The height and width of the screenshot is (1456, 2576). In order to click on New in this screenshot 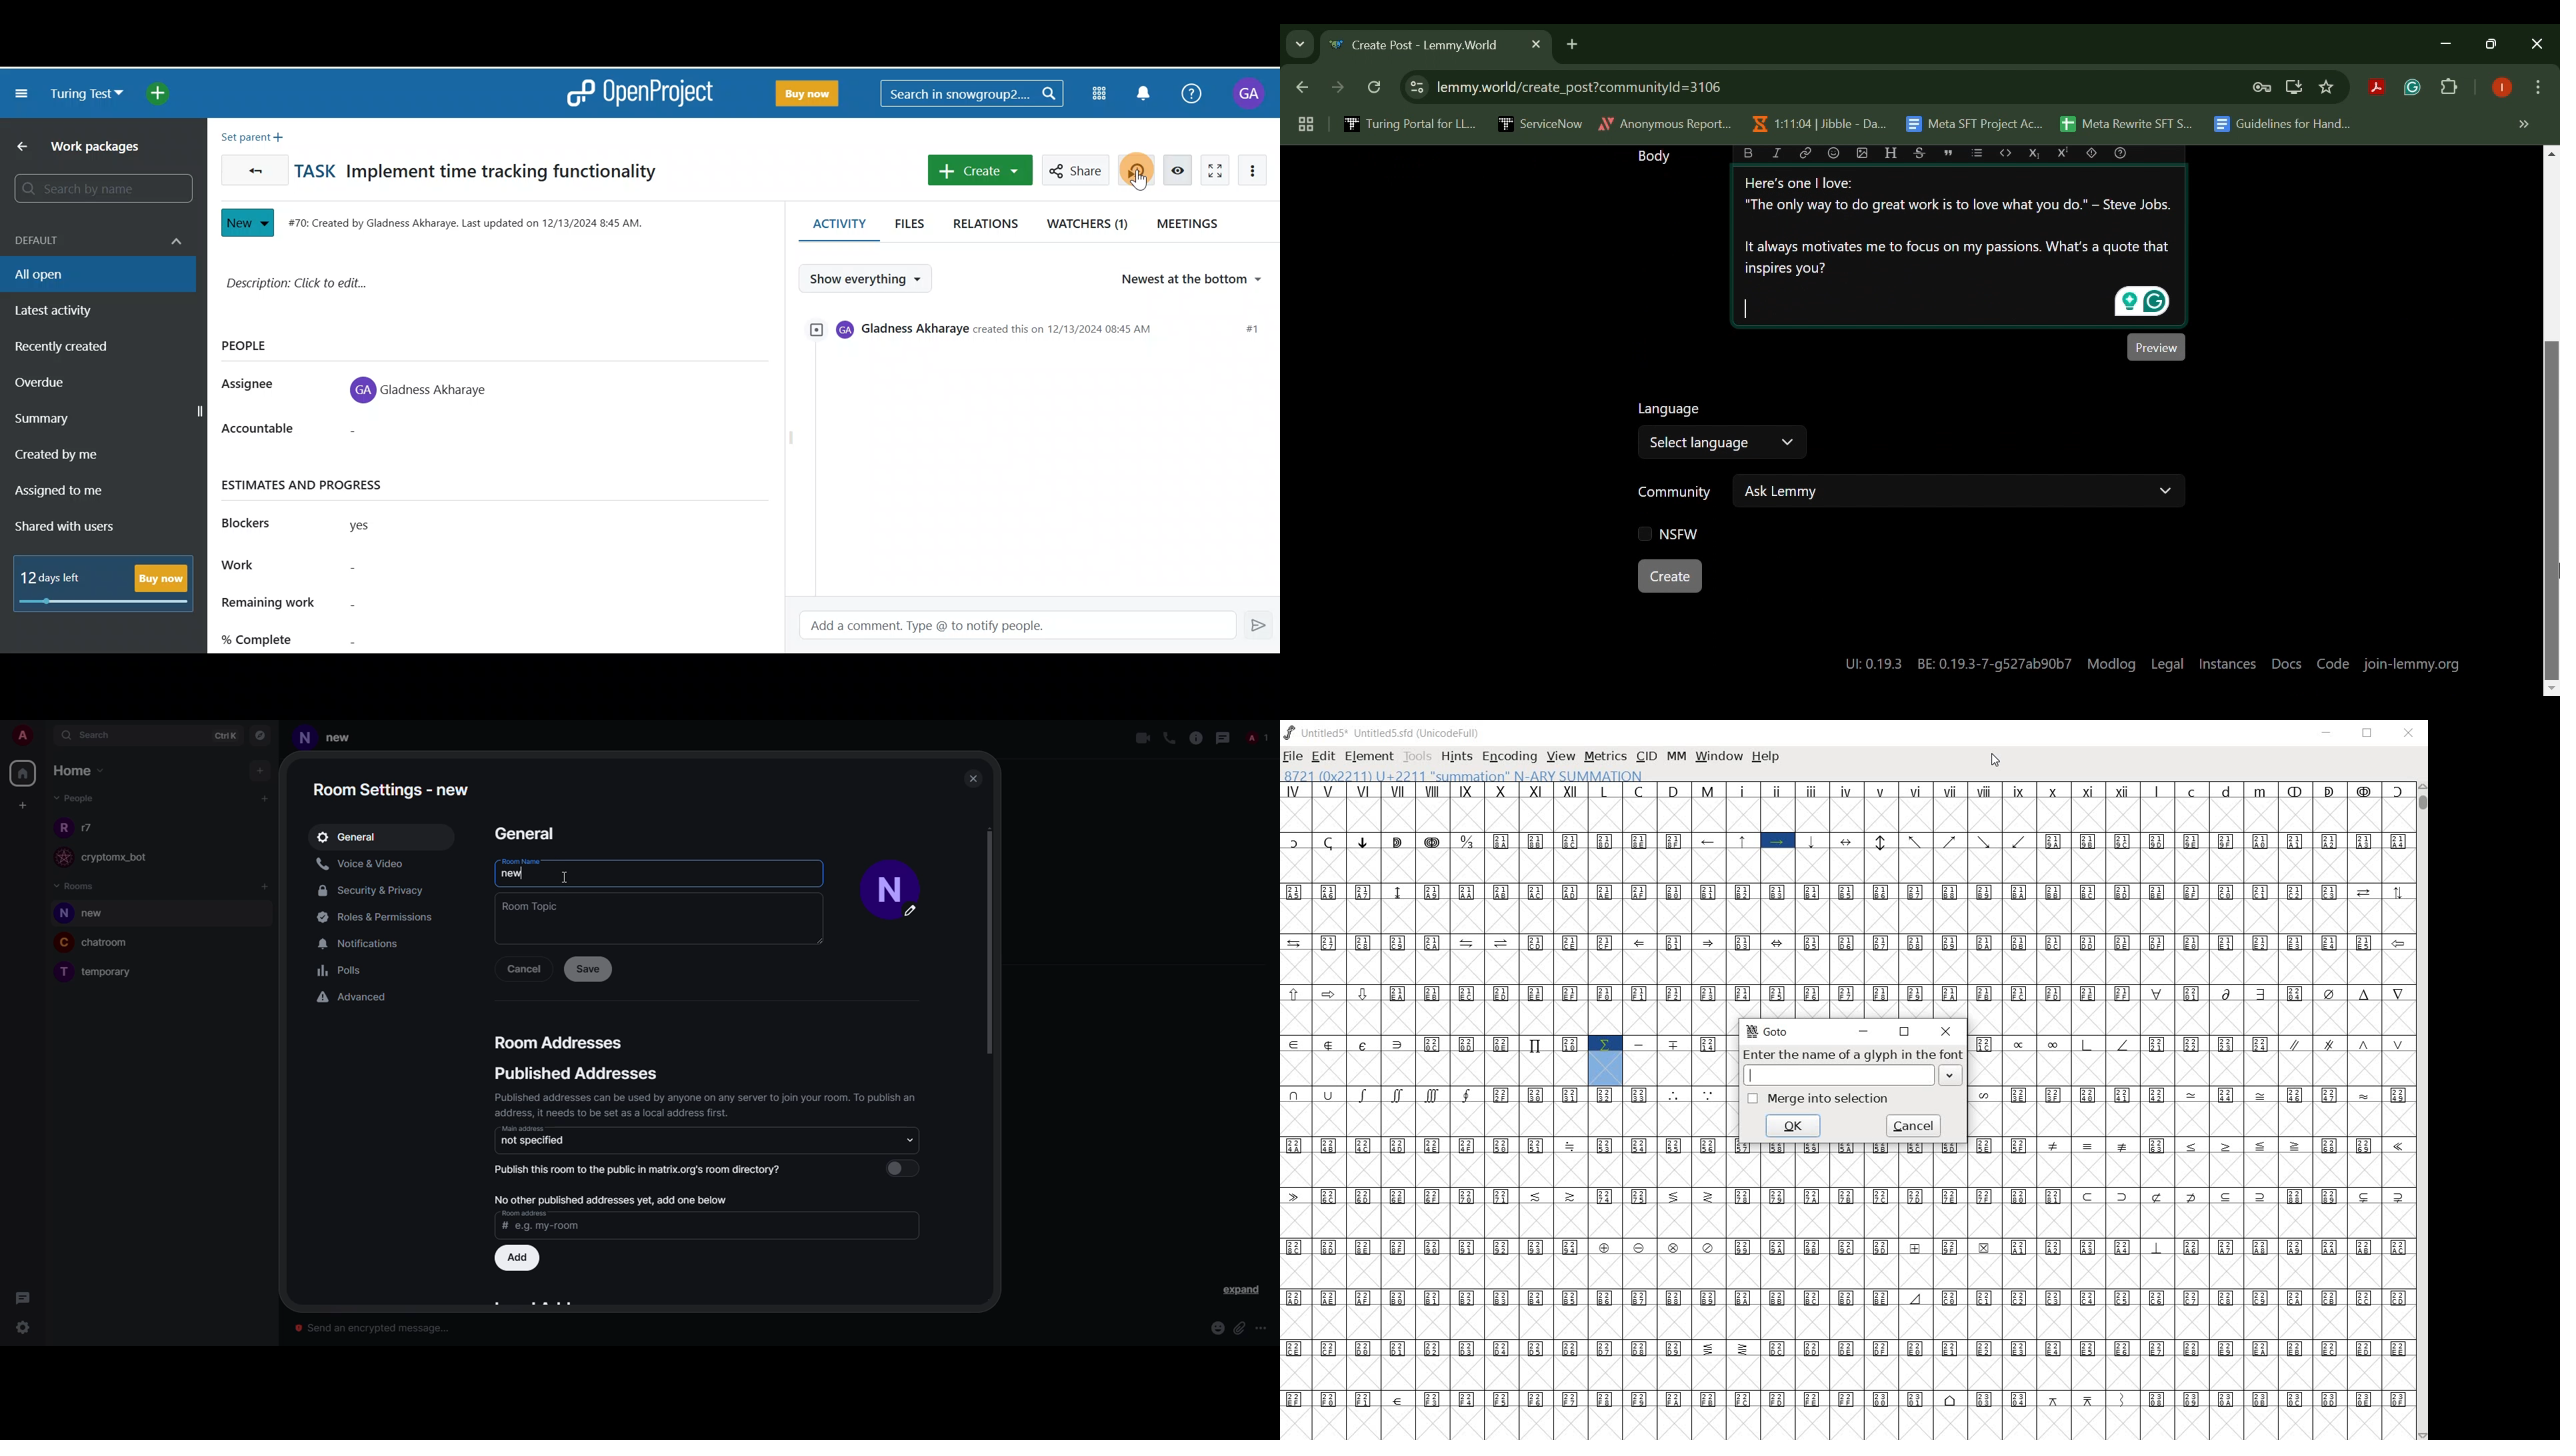, I will do `click(247, 219)`.